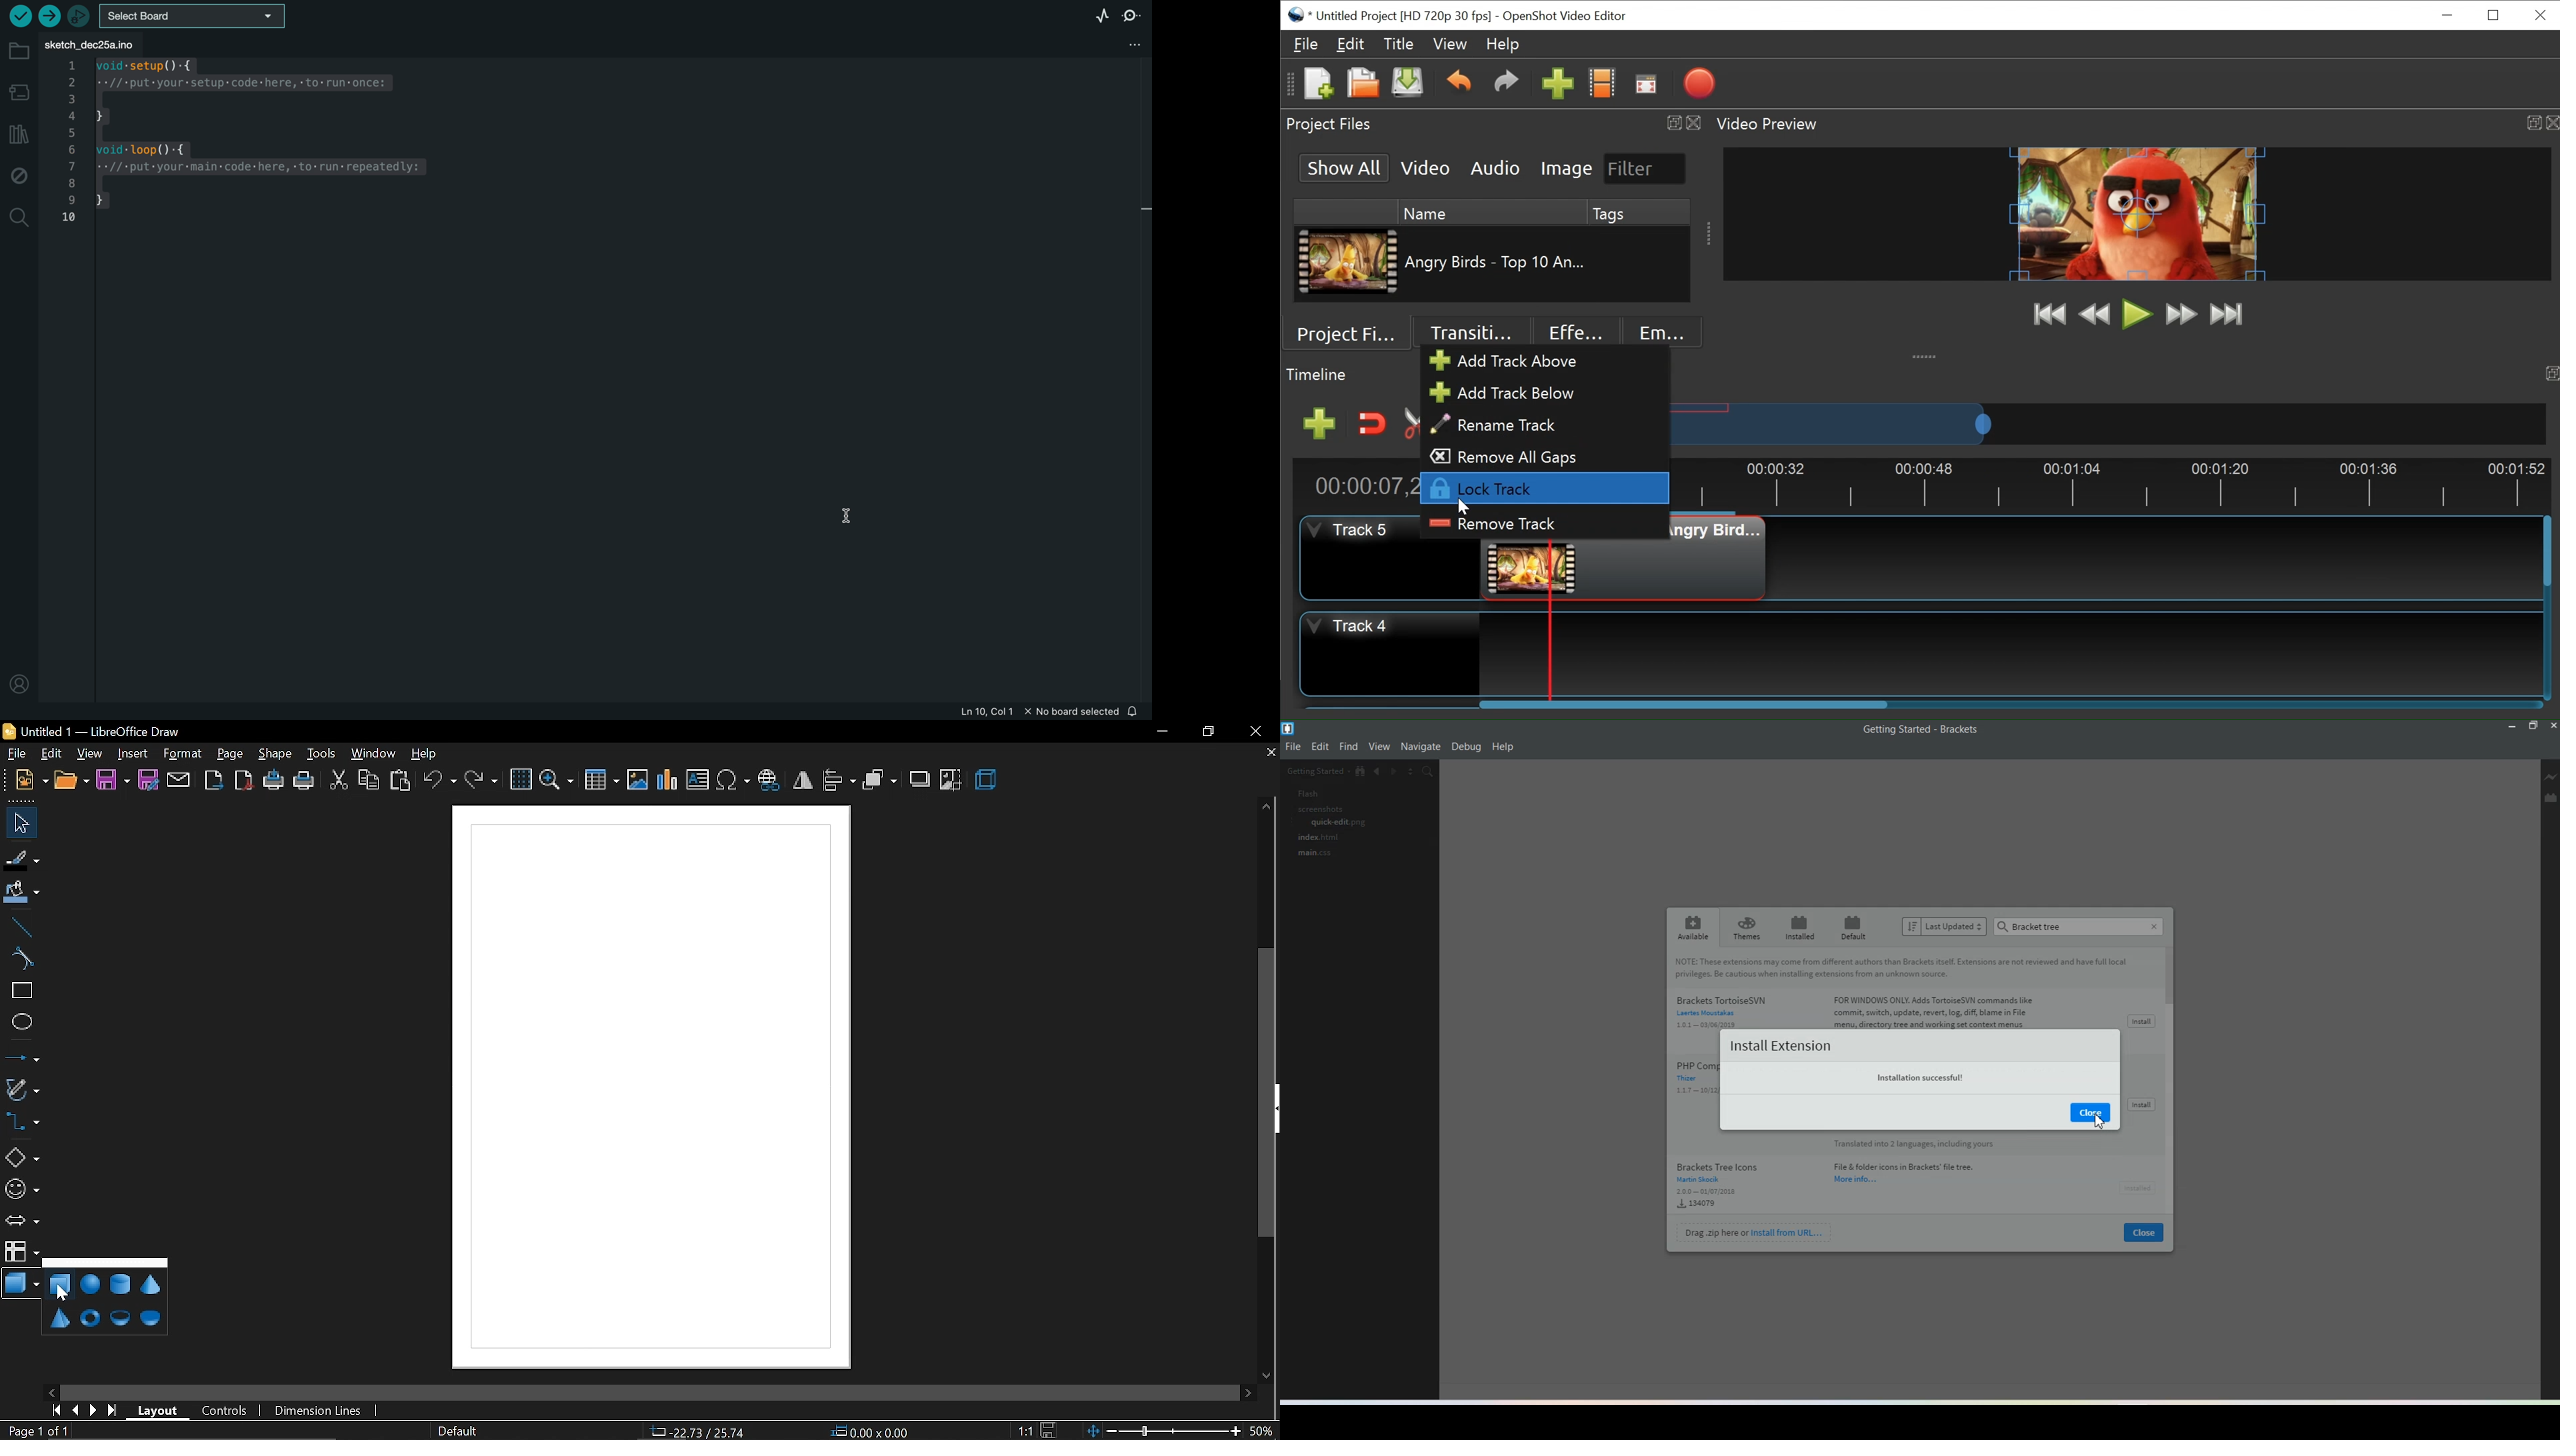 This screenshot has width=2576, height=1456. I want to click on ellipse, so click(23, 1024).